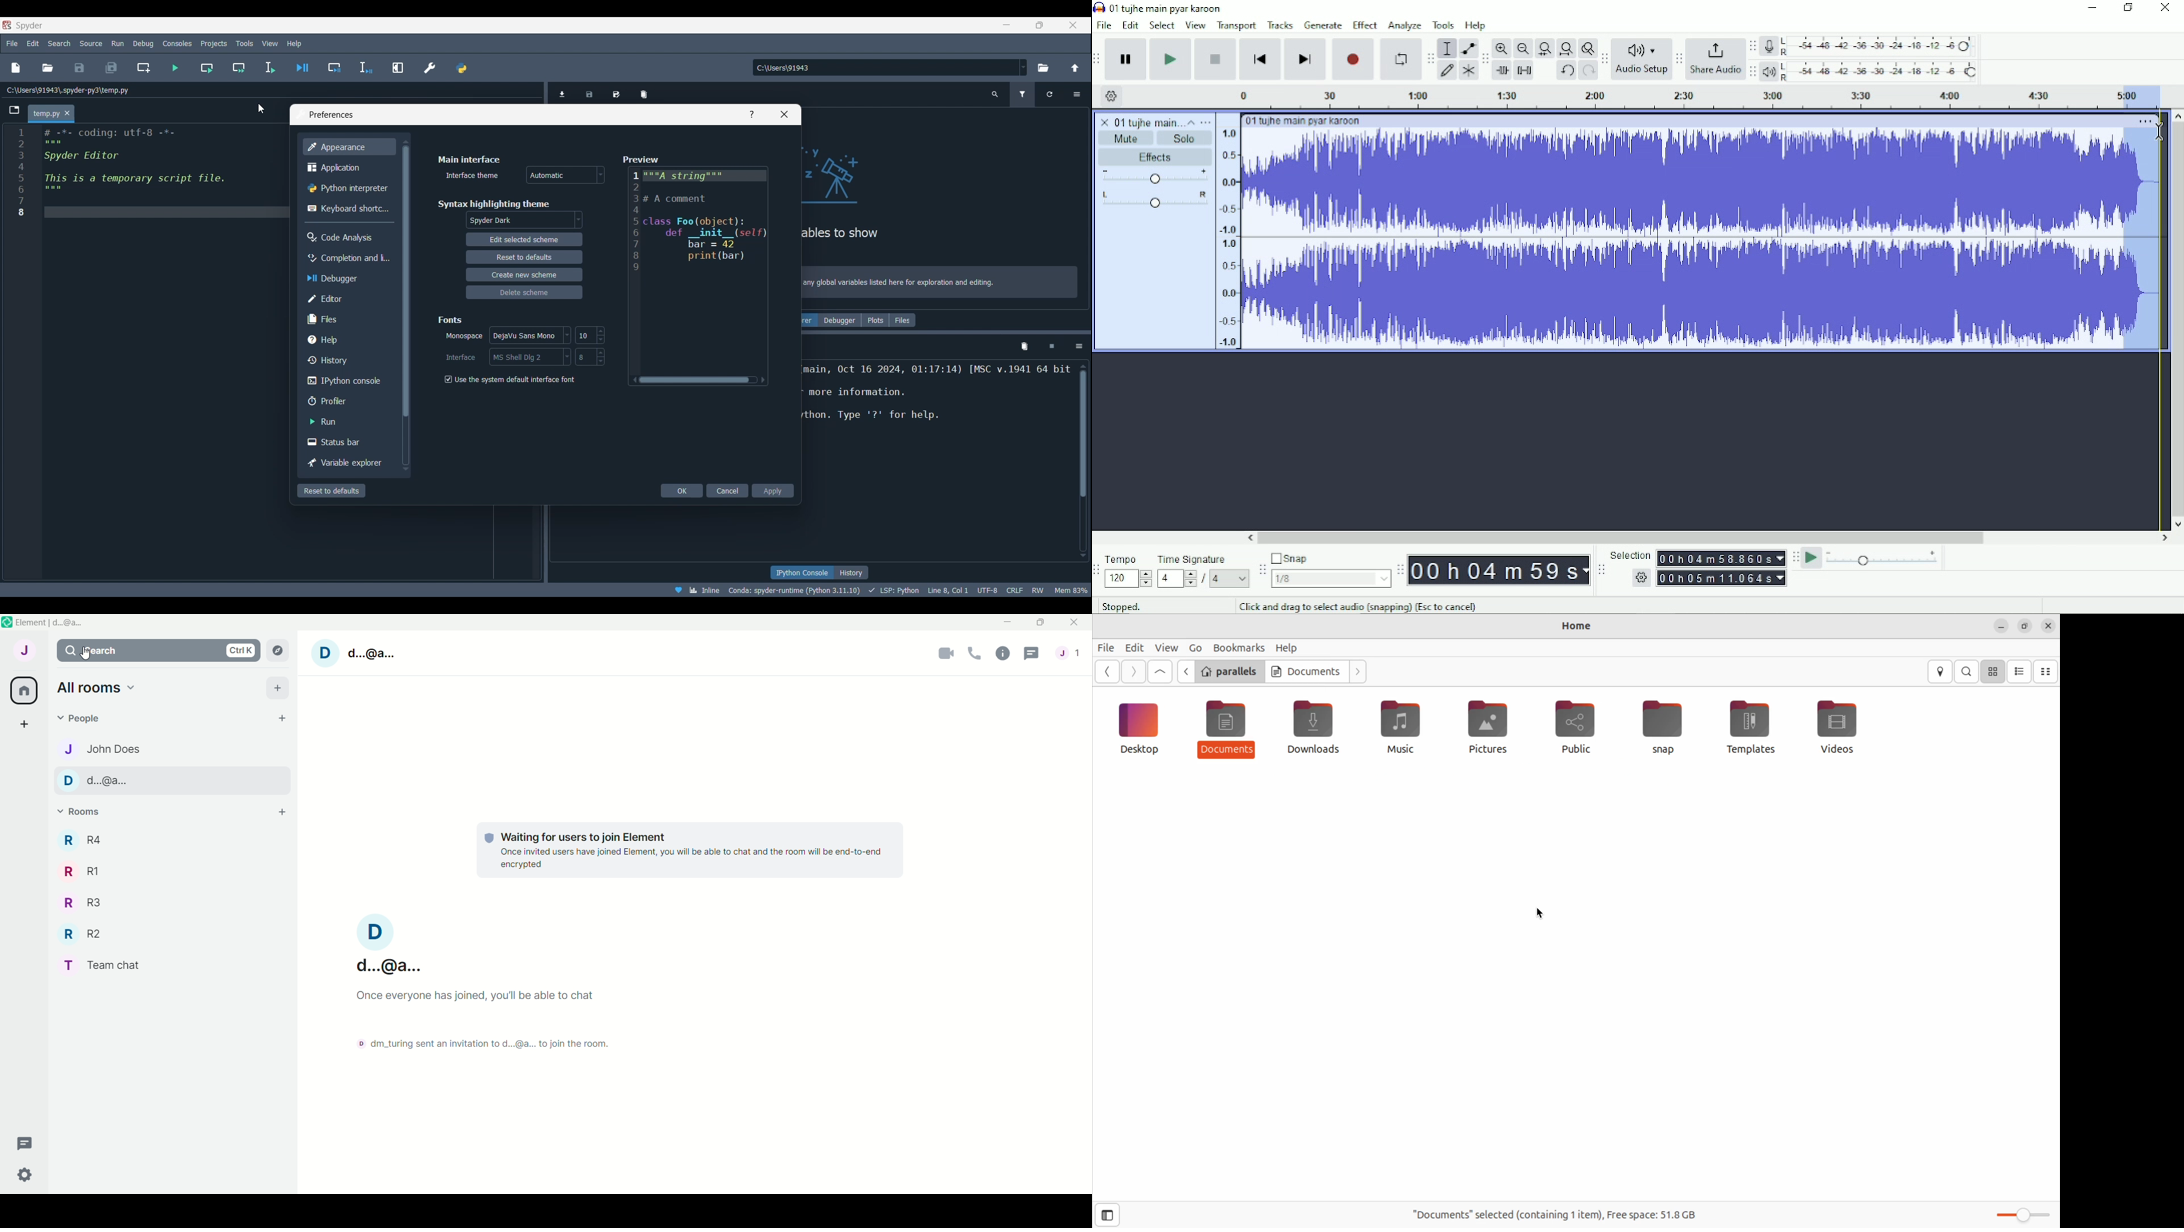 This screenshot has height=1232, width=2184. What do you see at coordinates (1580, 626) in the screenshot?
I see `Home` at bounding box center [1580, 626].